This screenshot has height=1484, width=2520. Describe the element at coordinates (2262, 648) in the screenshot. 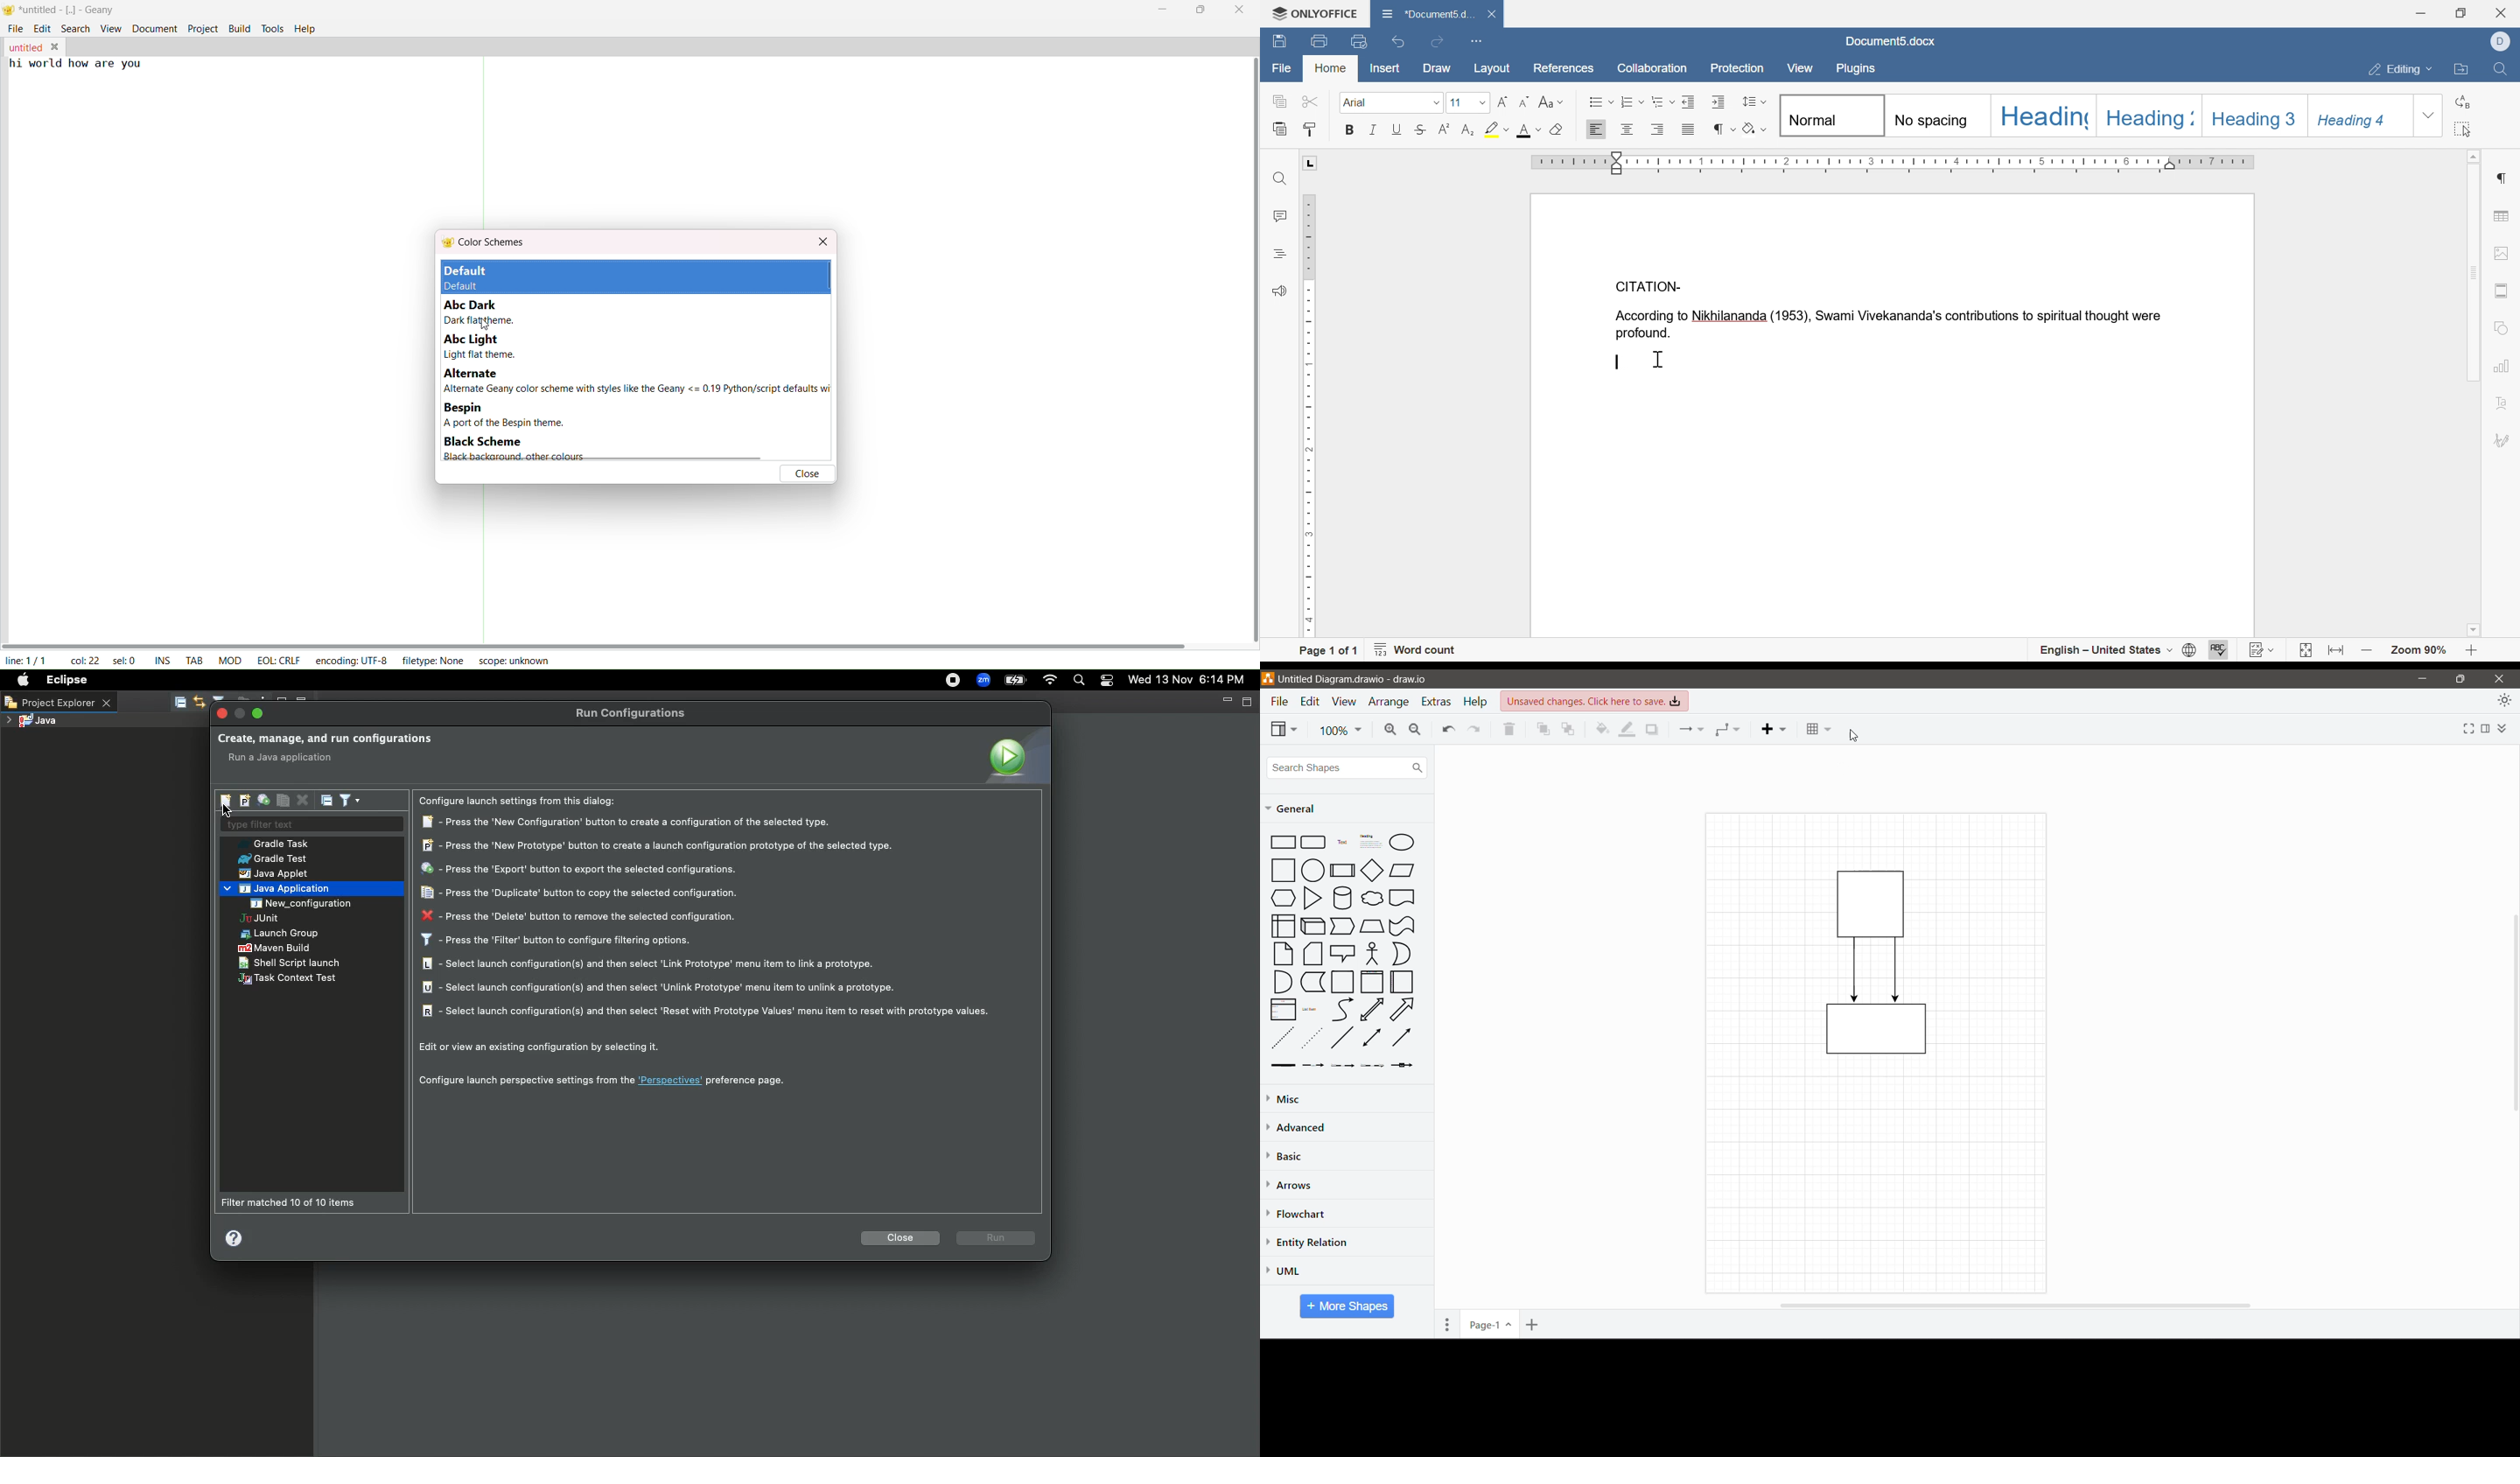

I see `track changes` at that location.